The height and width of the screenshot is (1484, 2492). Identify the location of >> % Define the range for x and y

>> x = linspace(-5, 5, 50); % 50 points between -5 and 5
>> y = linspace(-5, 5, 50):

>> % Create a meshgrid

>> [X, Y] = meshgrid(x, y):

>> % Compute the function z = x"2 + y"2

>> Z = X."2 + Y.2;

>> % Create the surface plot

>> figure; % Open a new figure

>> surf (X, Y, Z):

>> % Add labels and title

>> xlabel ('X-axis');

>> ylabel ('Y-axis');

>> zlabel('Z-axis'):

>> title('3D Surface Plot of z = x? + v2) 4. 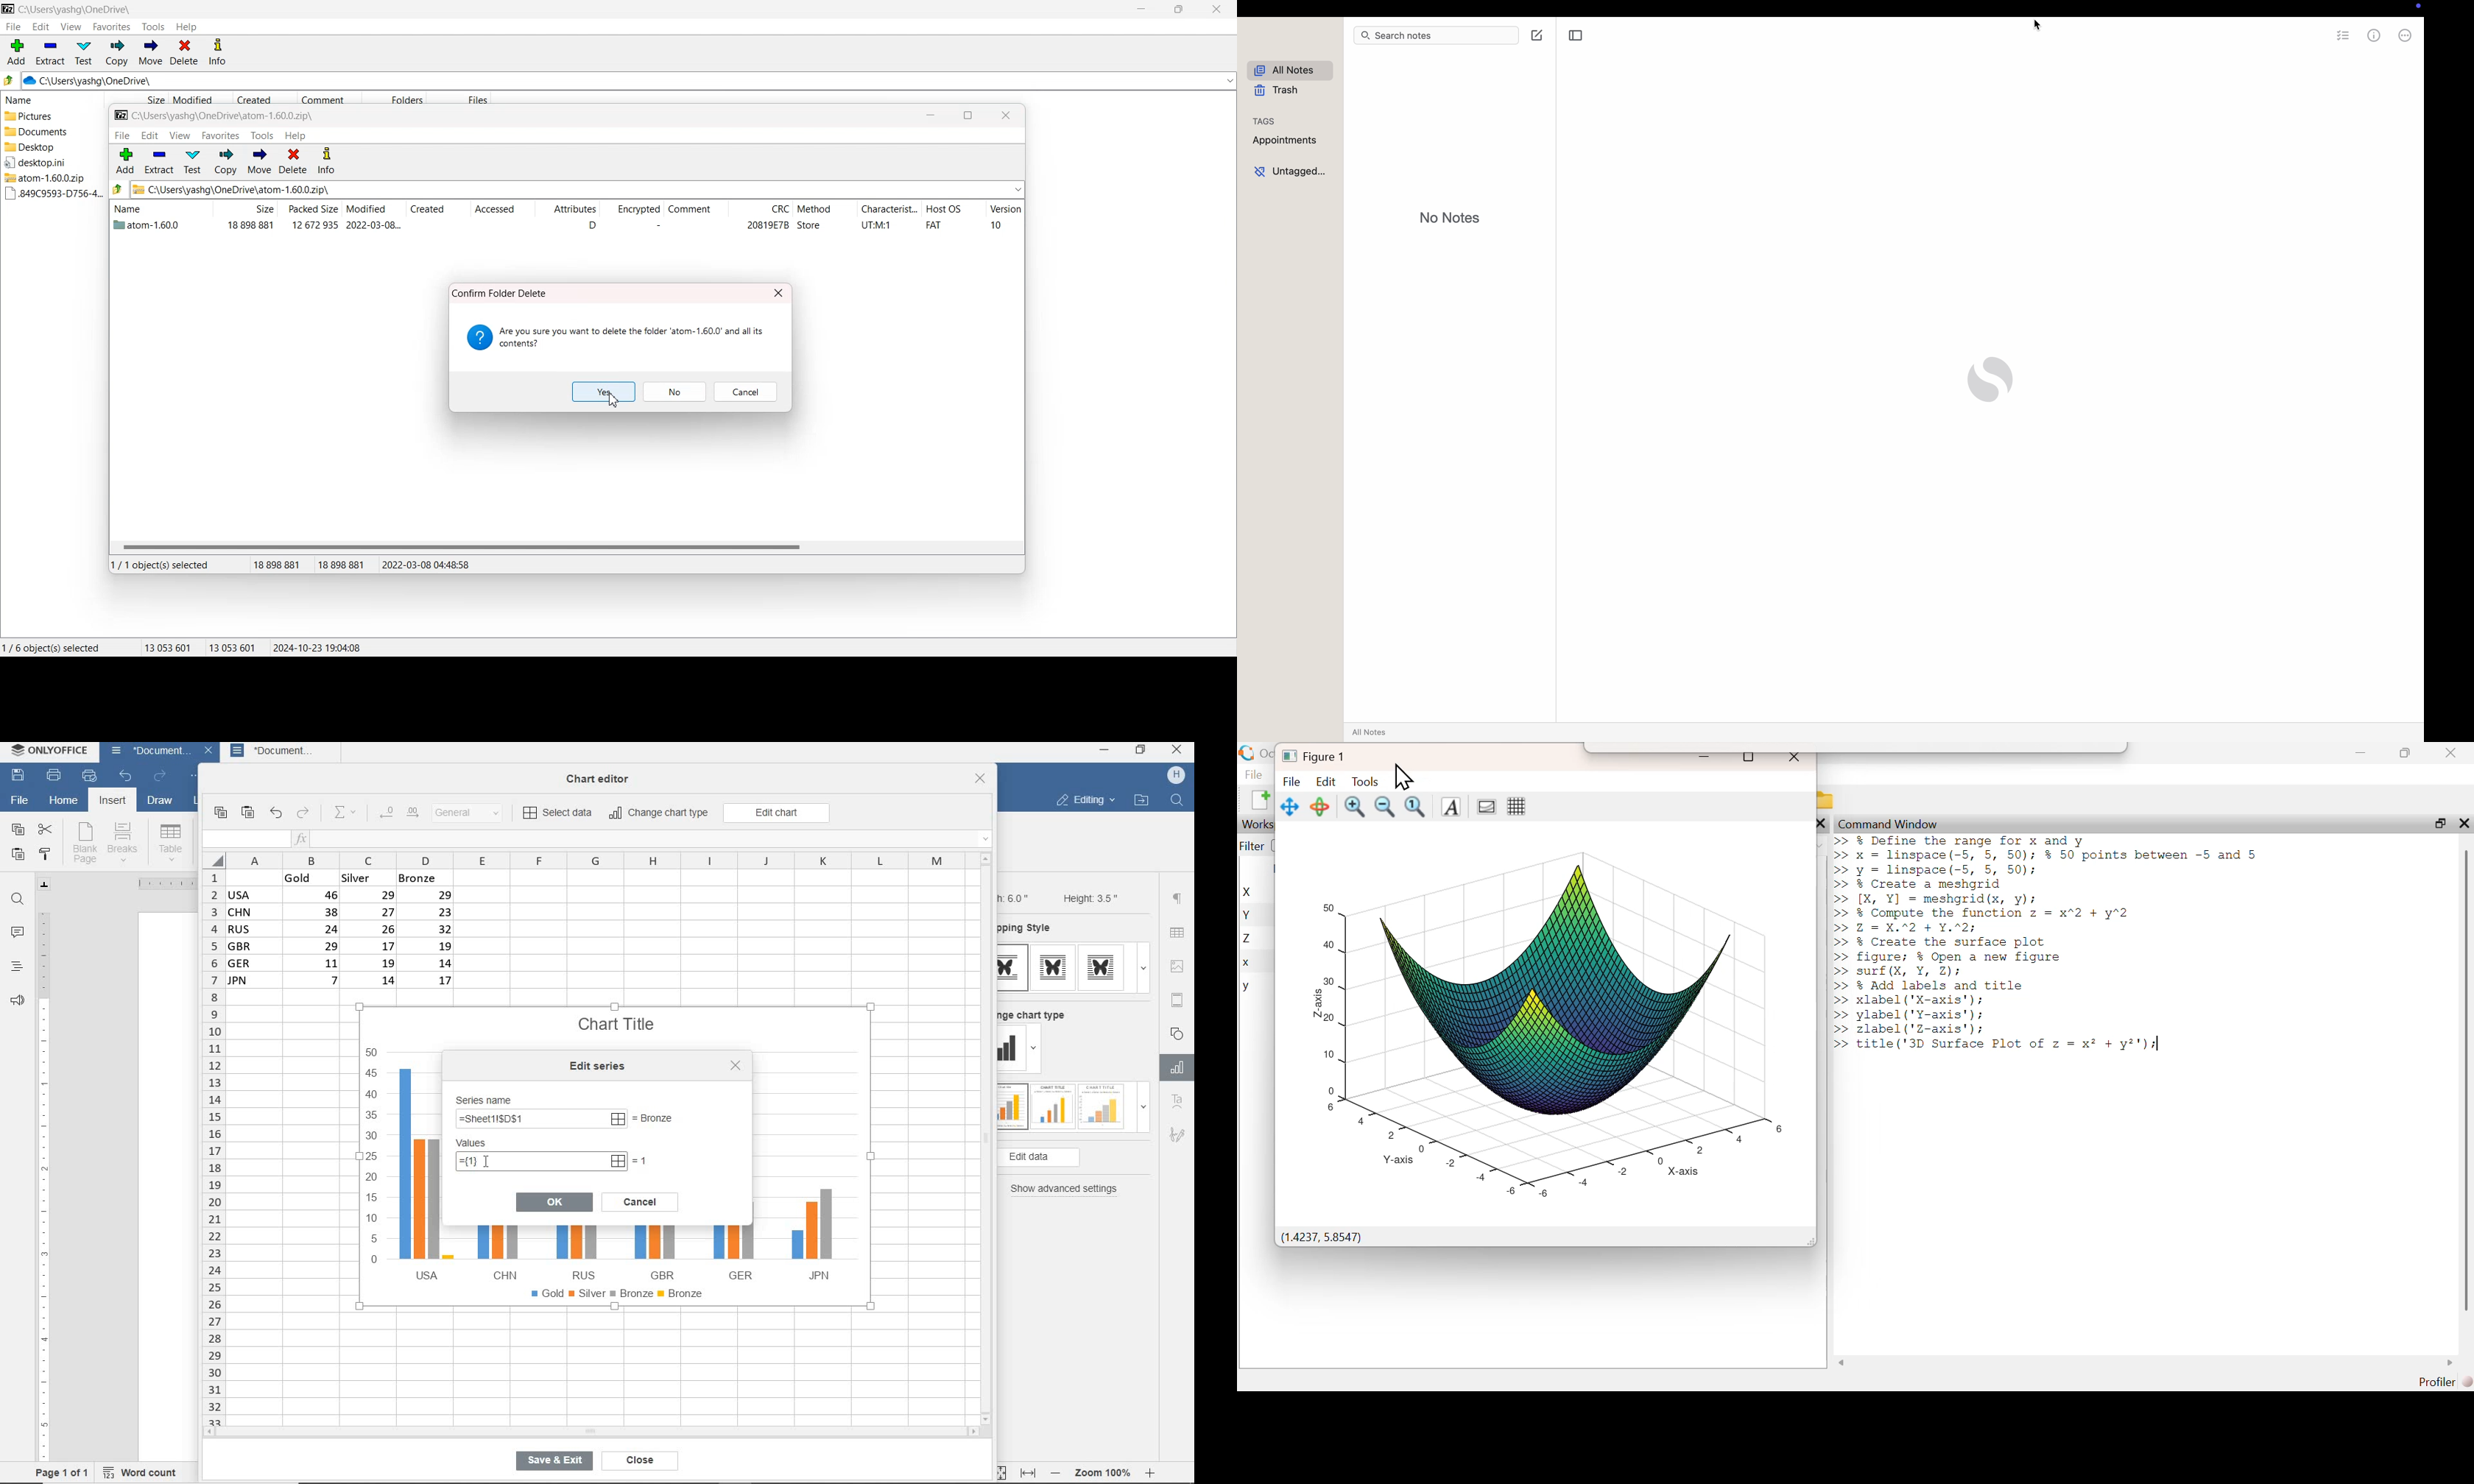
(2054, 947).